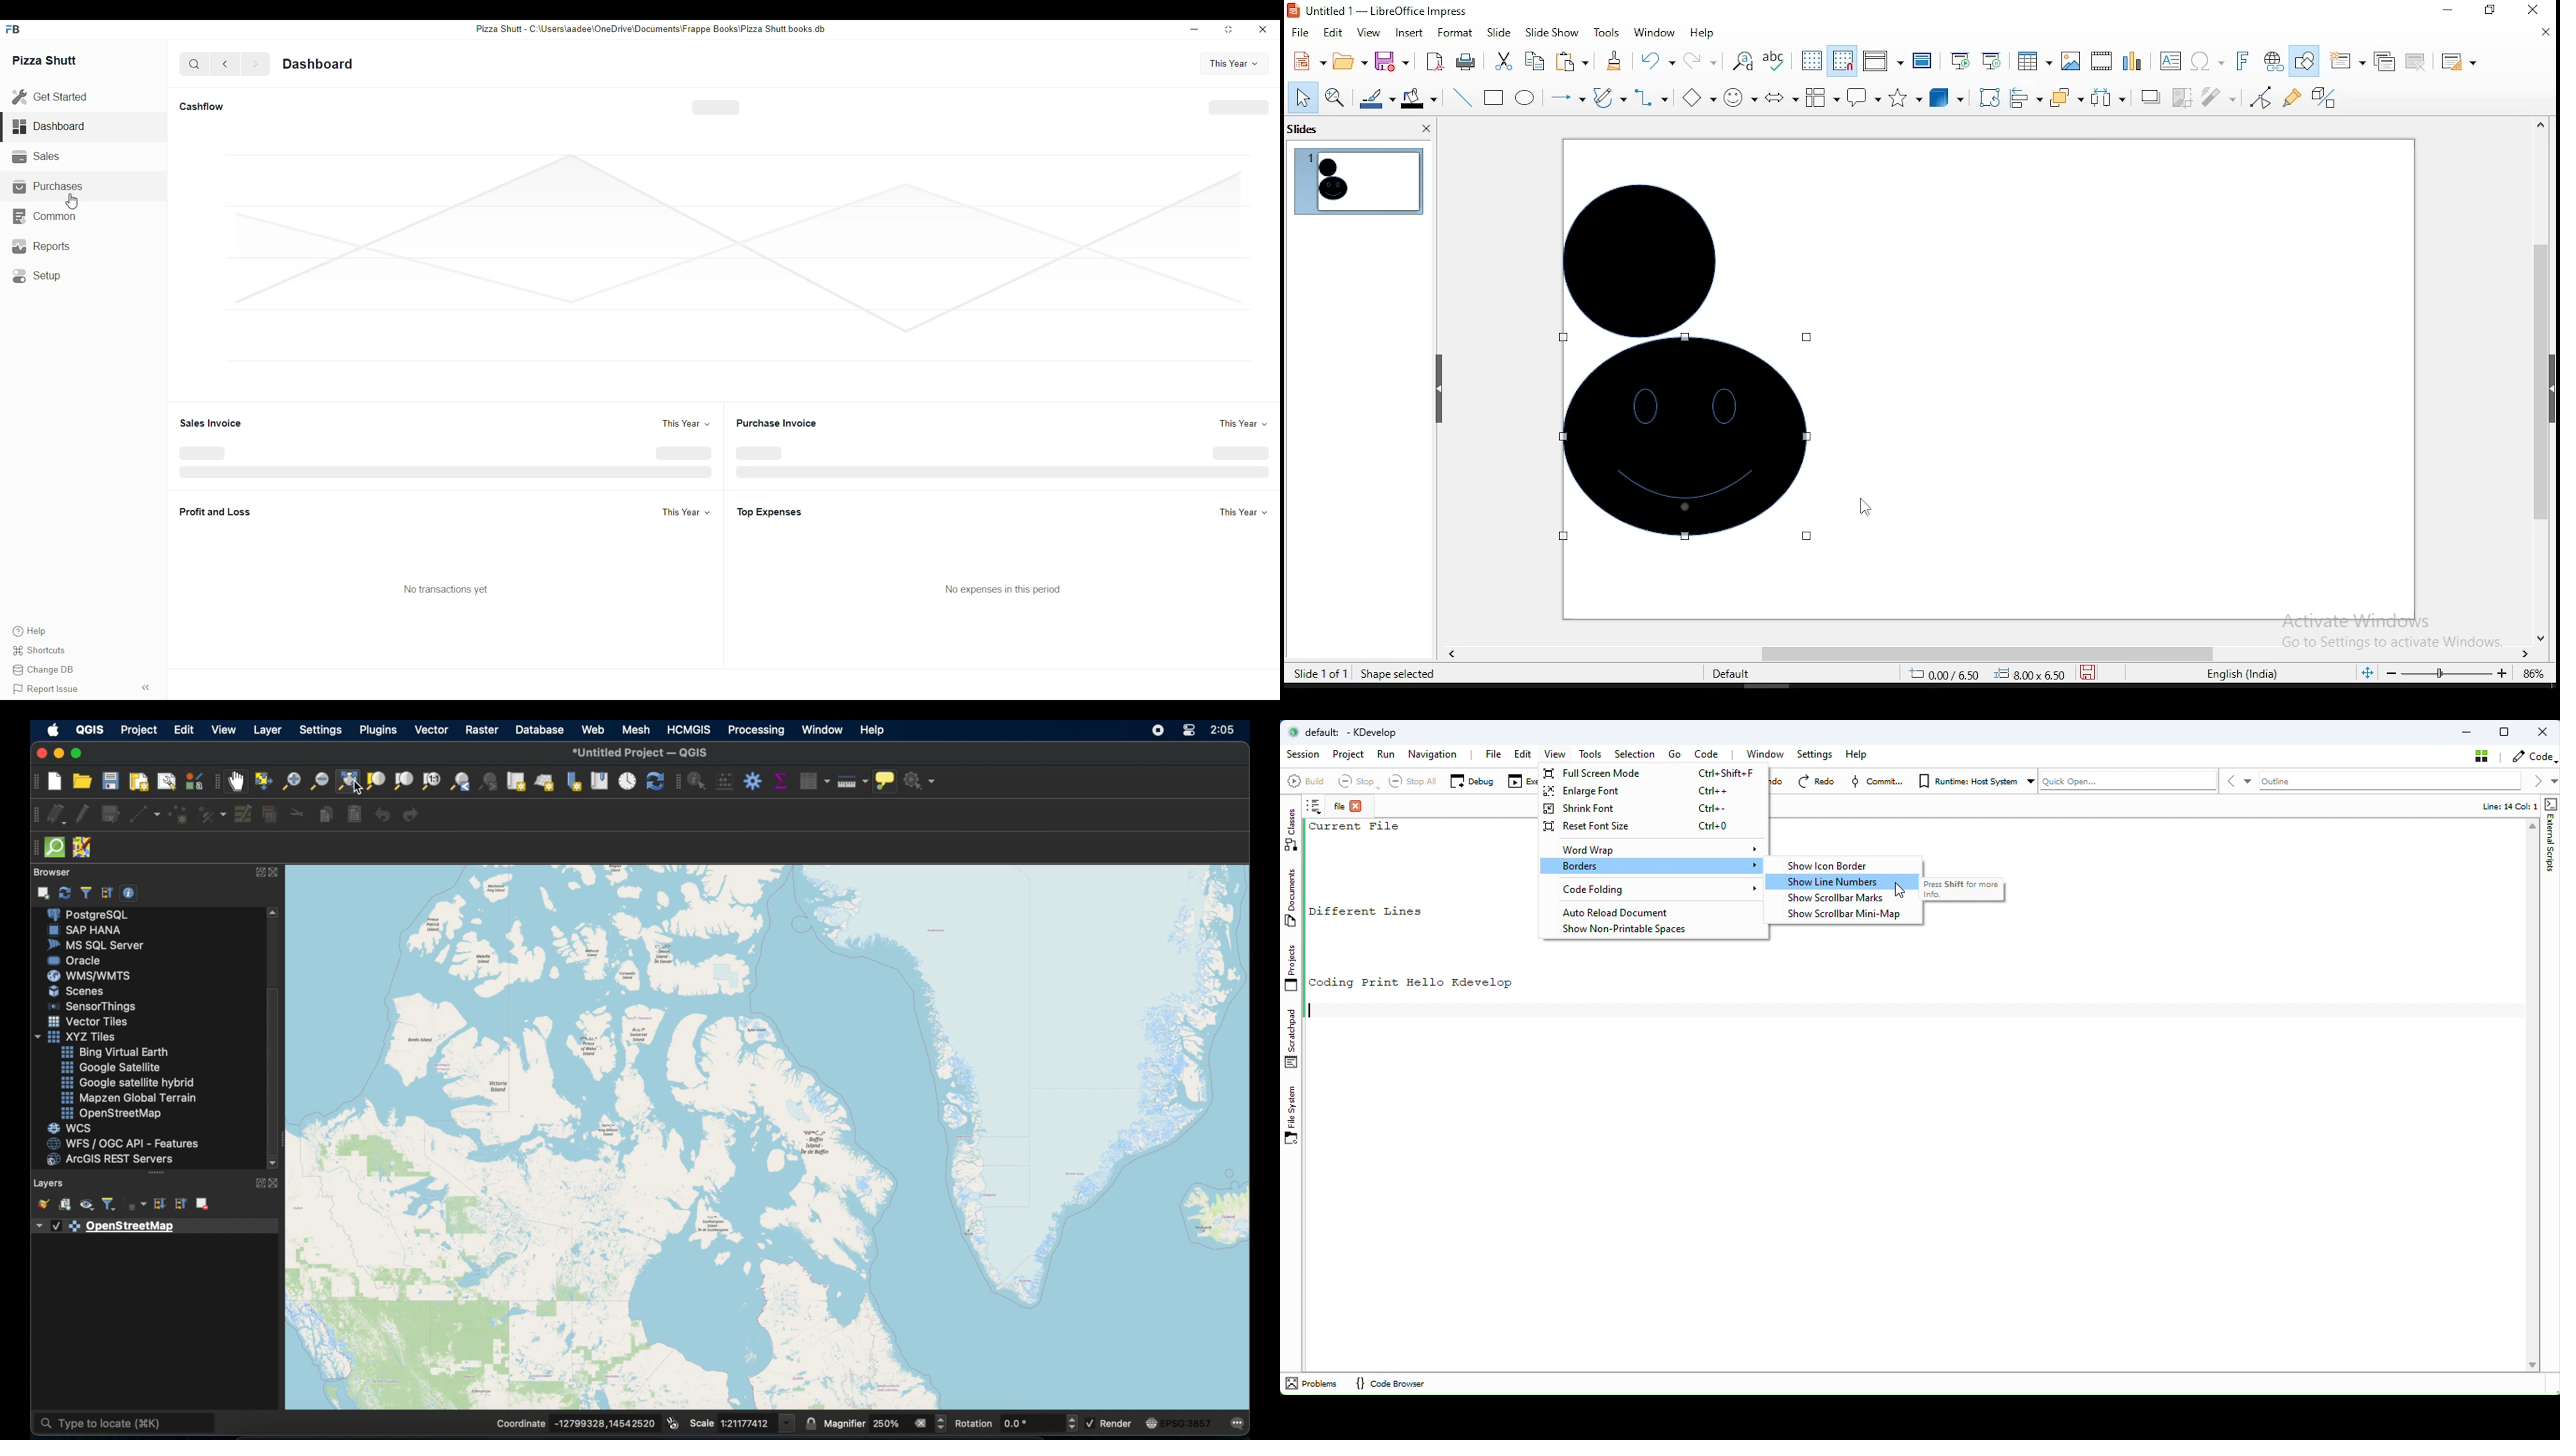 Image resolution: width=2576 pixels, height=1456 pixels. Describe the element at coordinates (2034, 64) in the screenshot. I see `tables` at that location.